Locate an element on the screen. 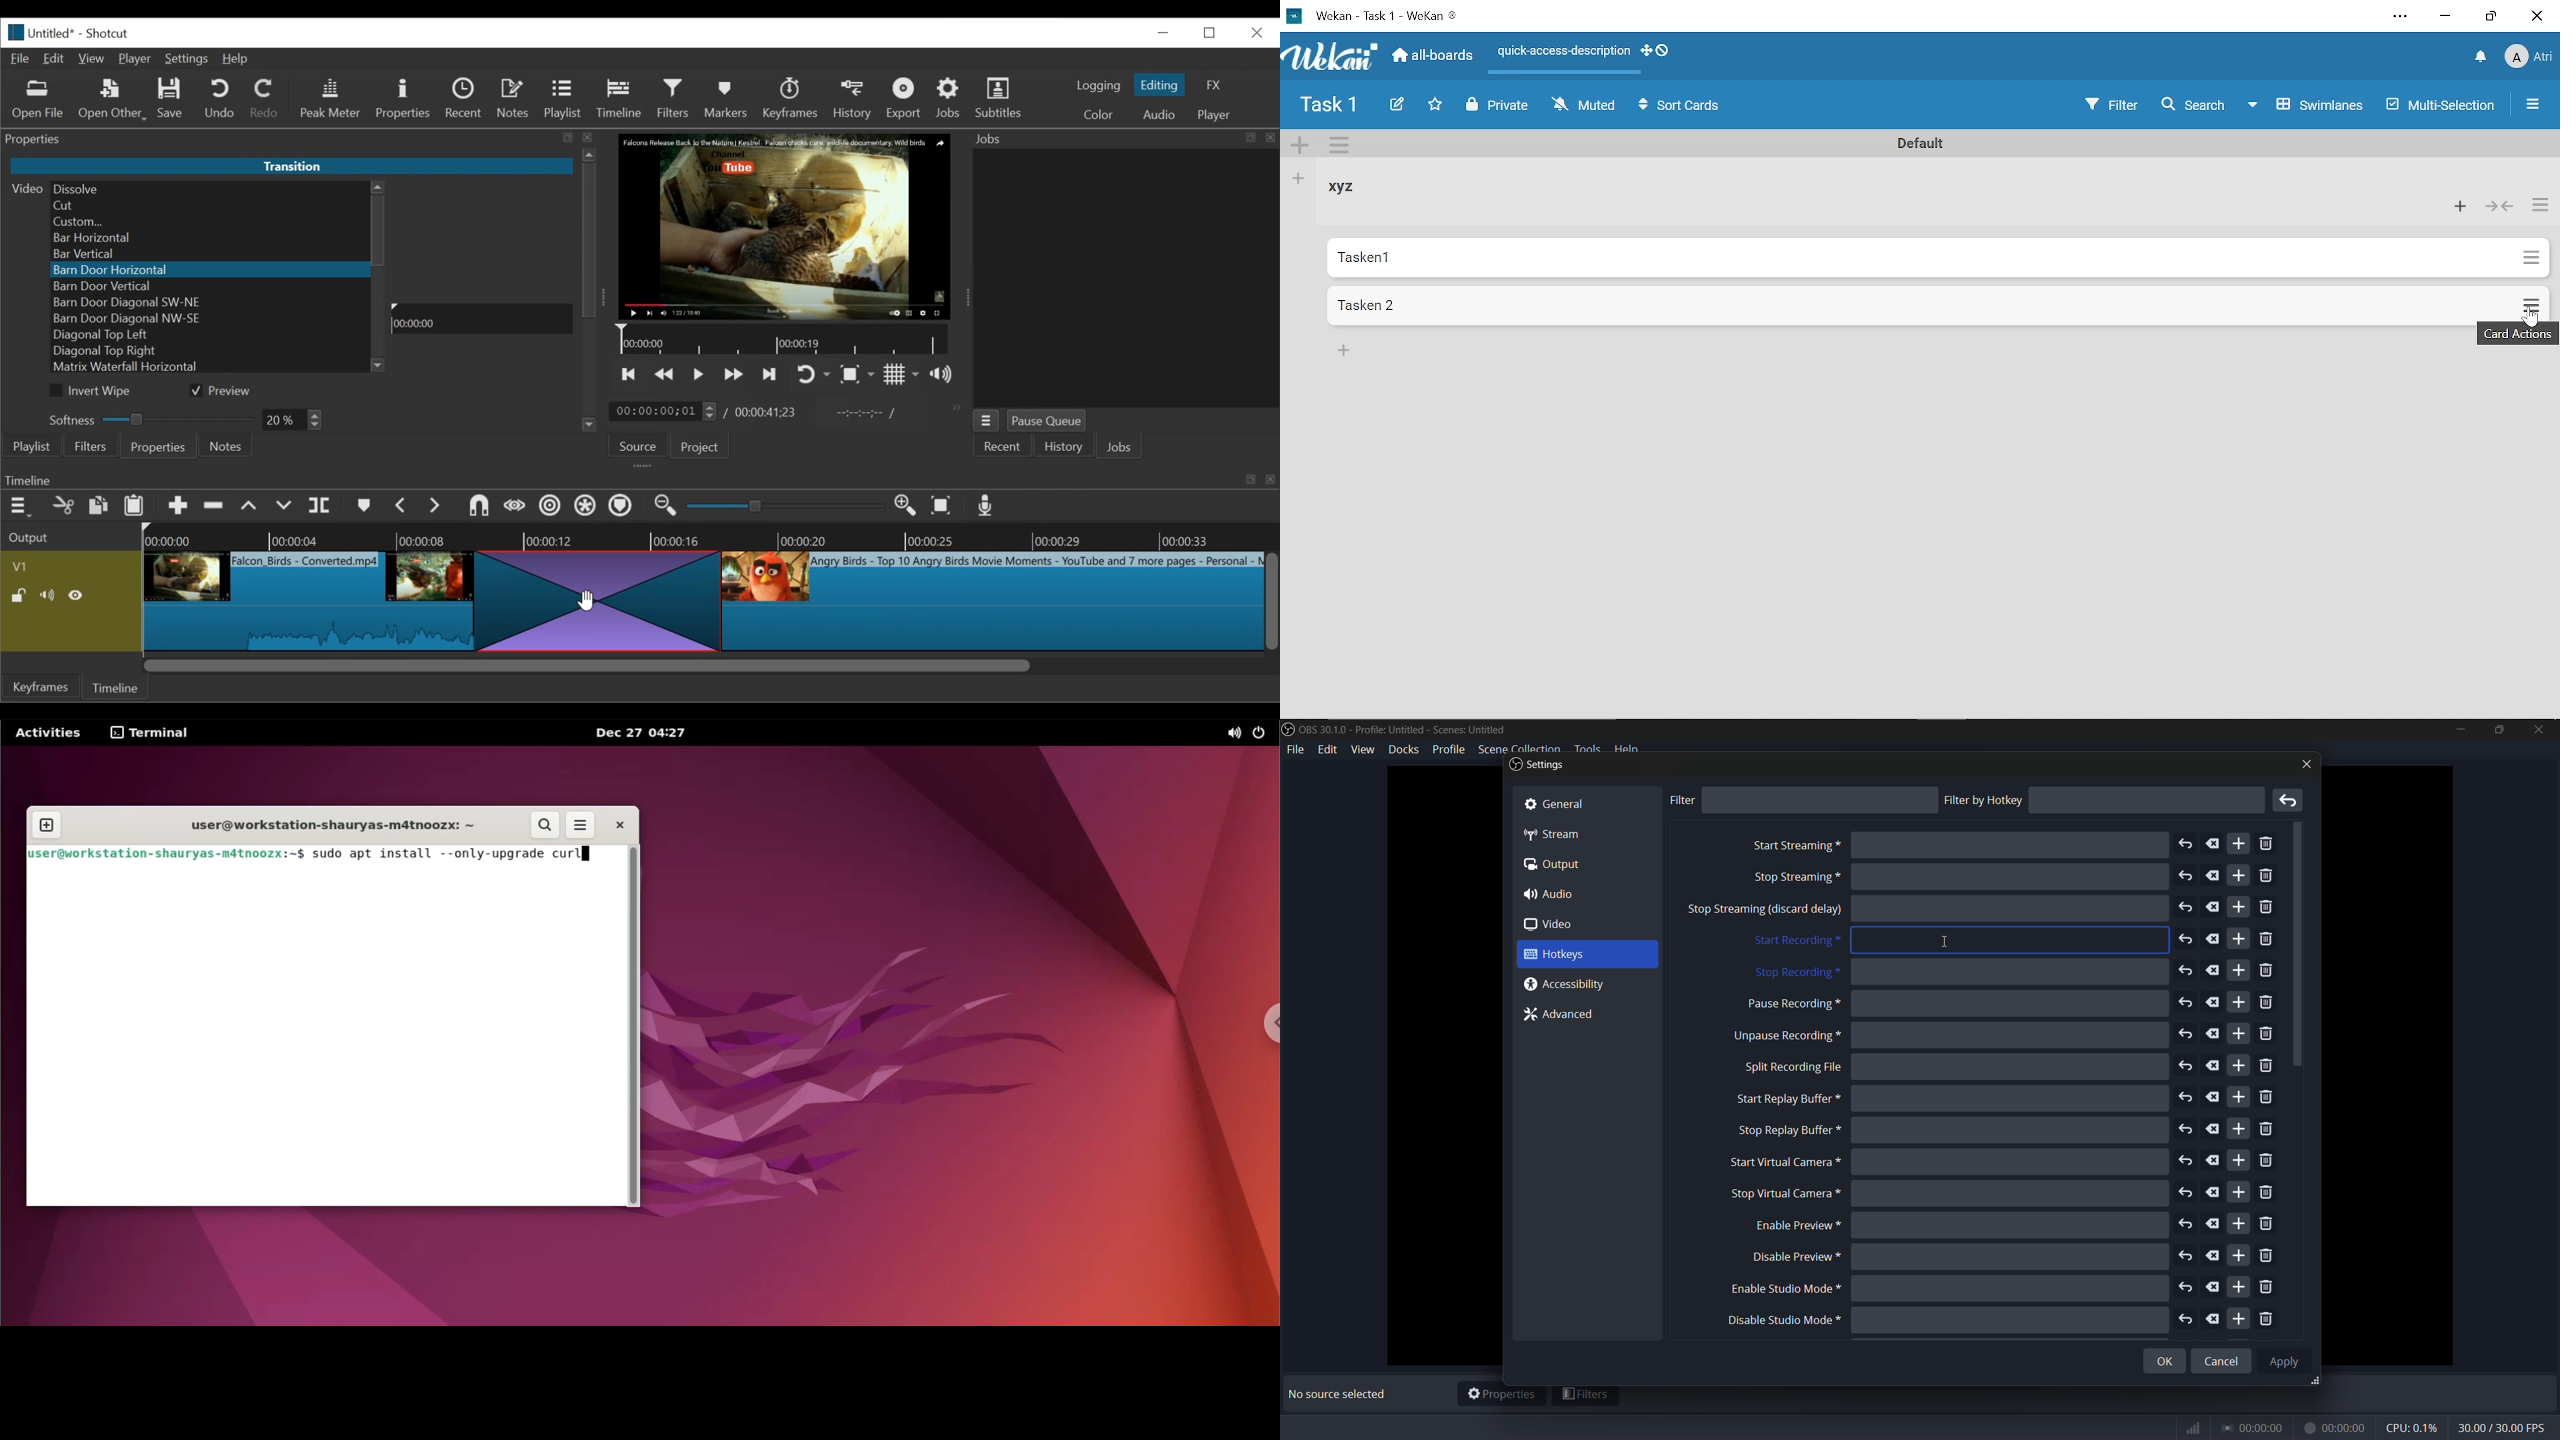 The image size is (2576, 1456). Color is located at coordinates (1097, 113).